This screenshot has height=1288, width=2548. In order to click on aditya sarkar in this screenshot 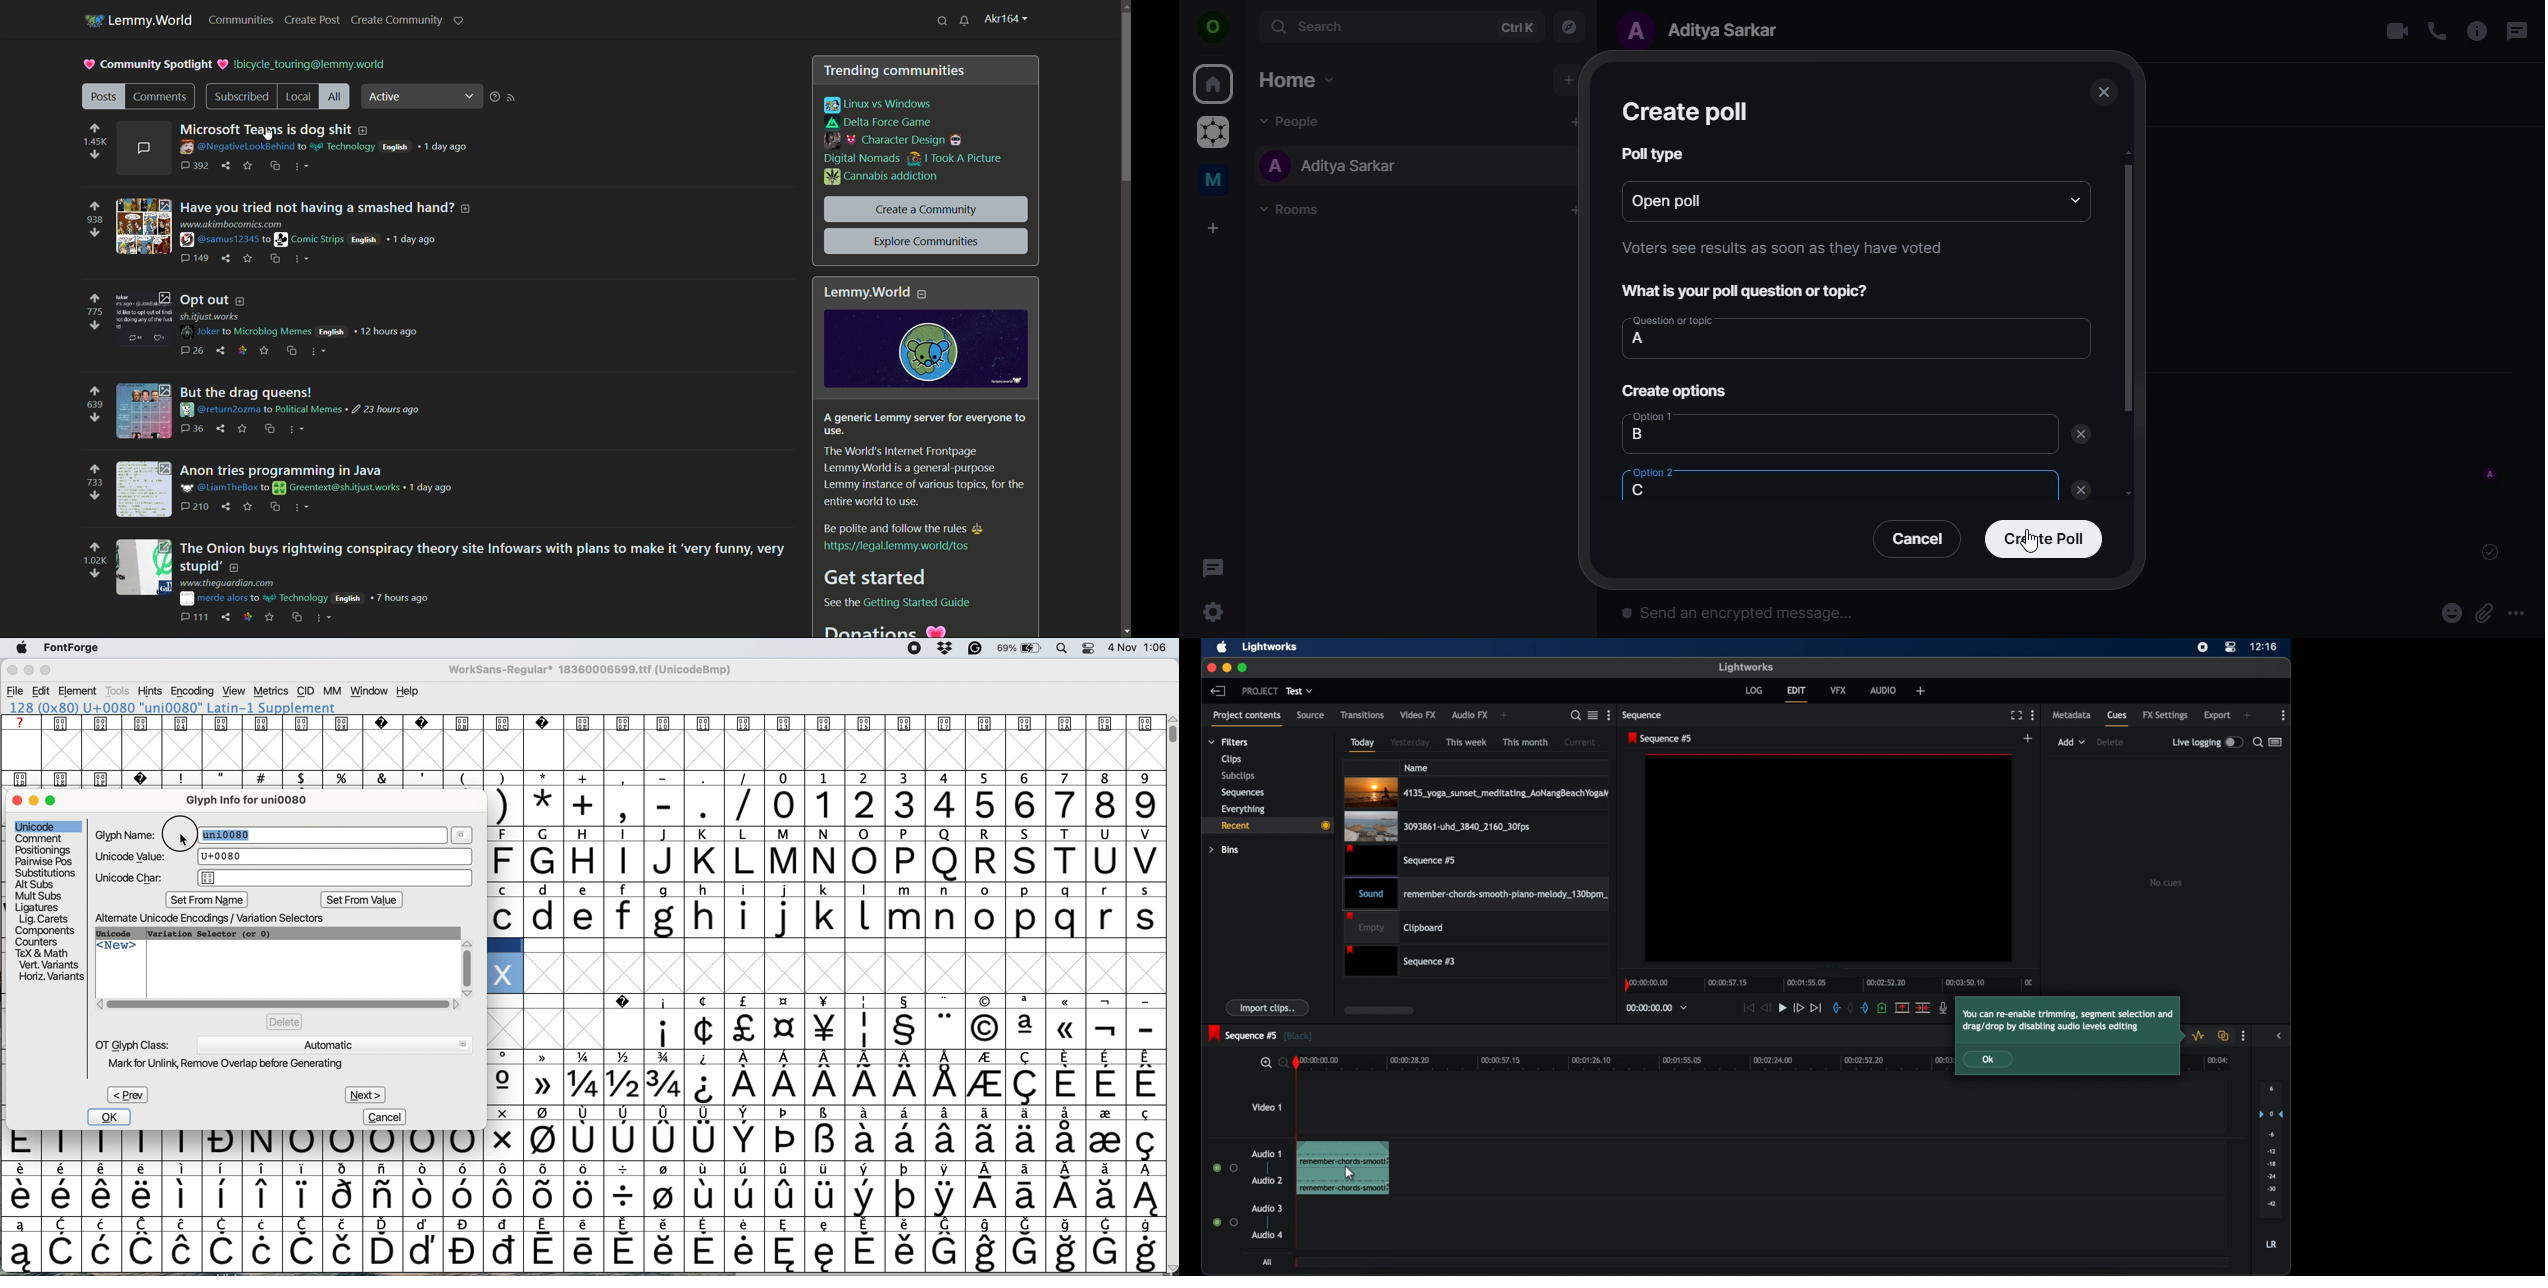, I will do `click(1330, 165)`.